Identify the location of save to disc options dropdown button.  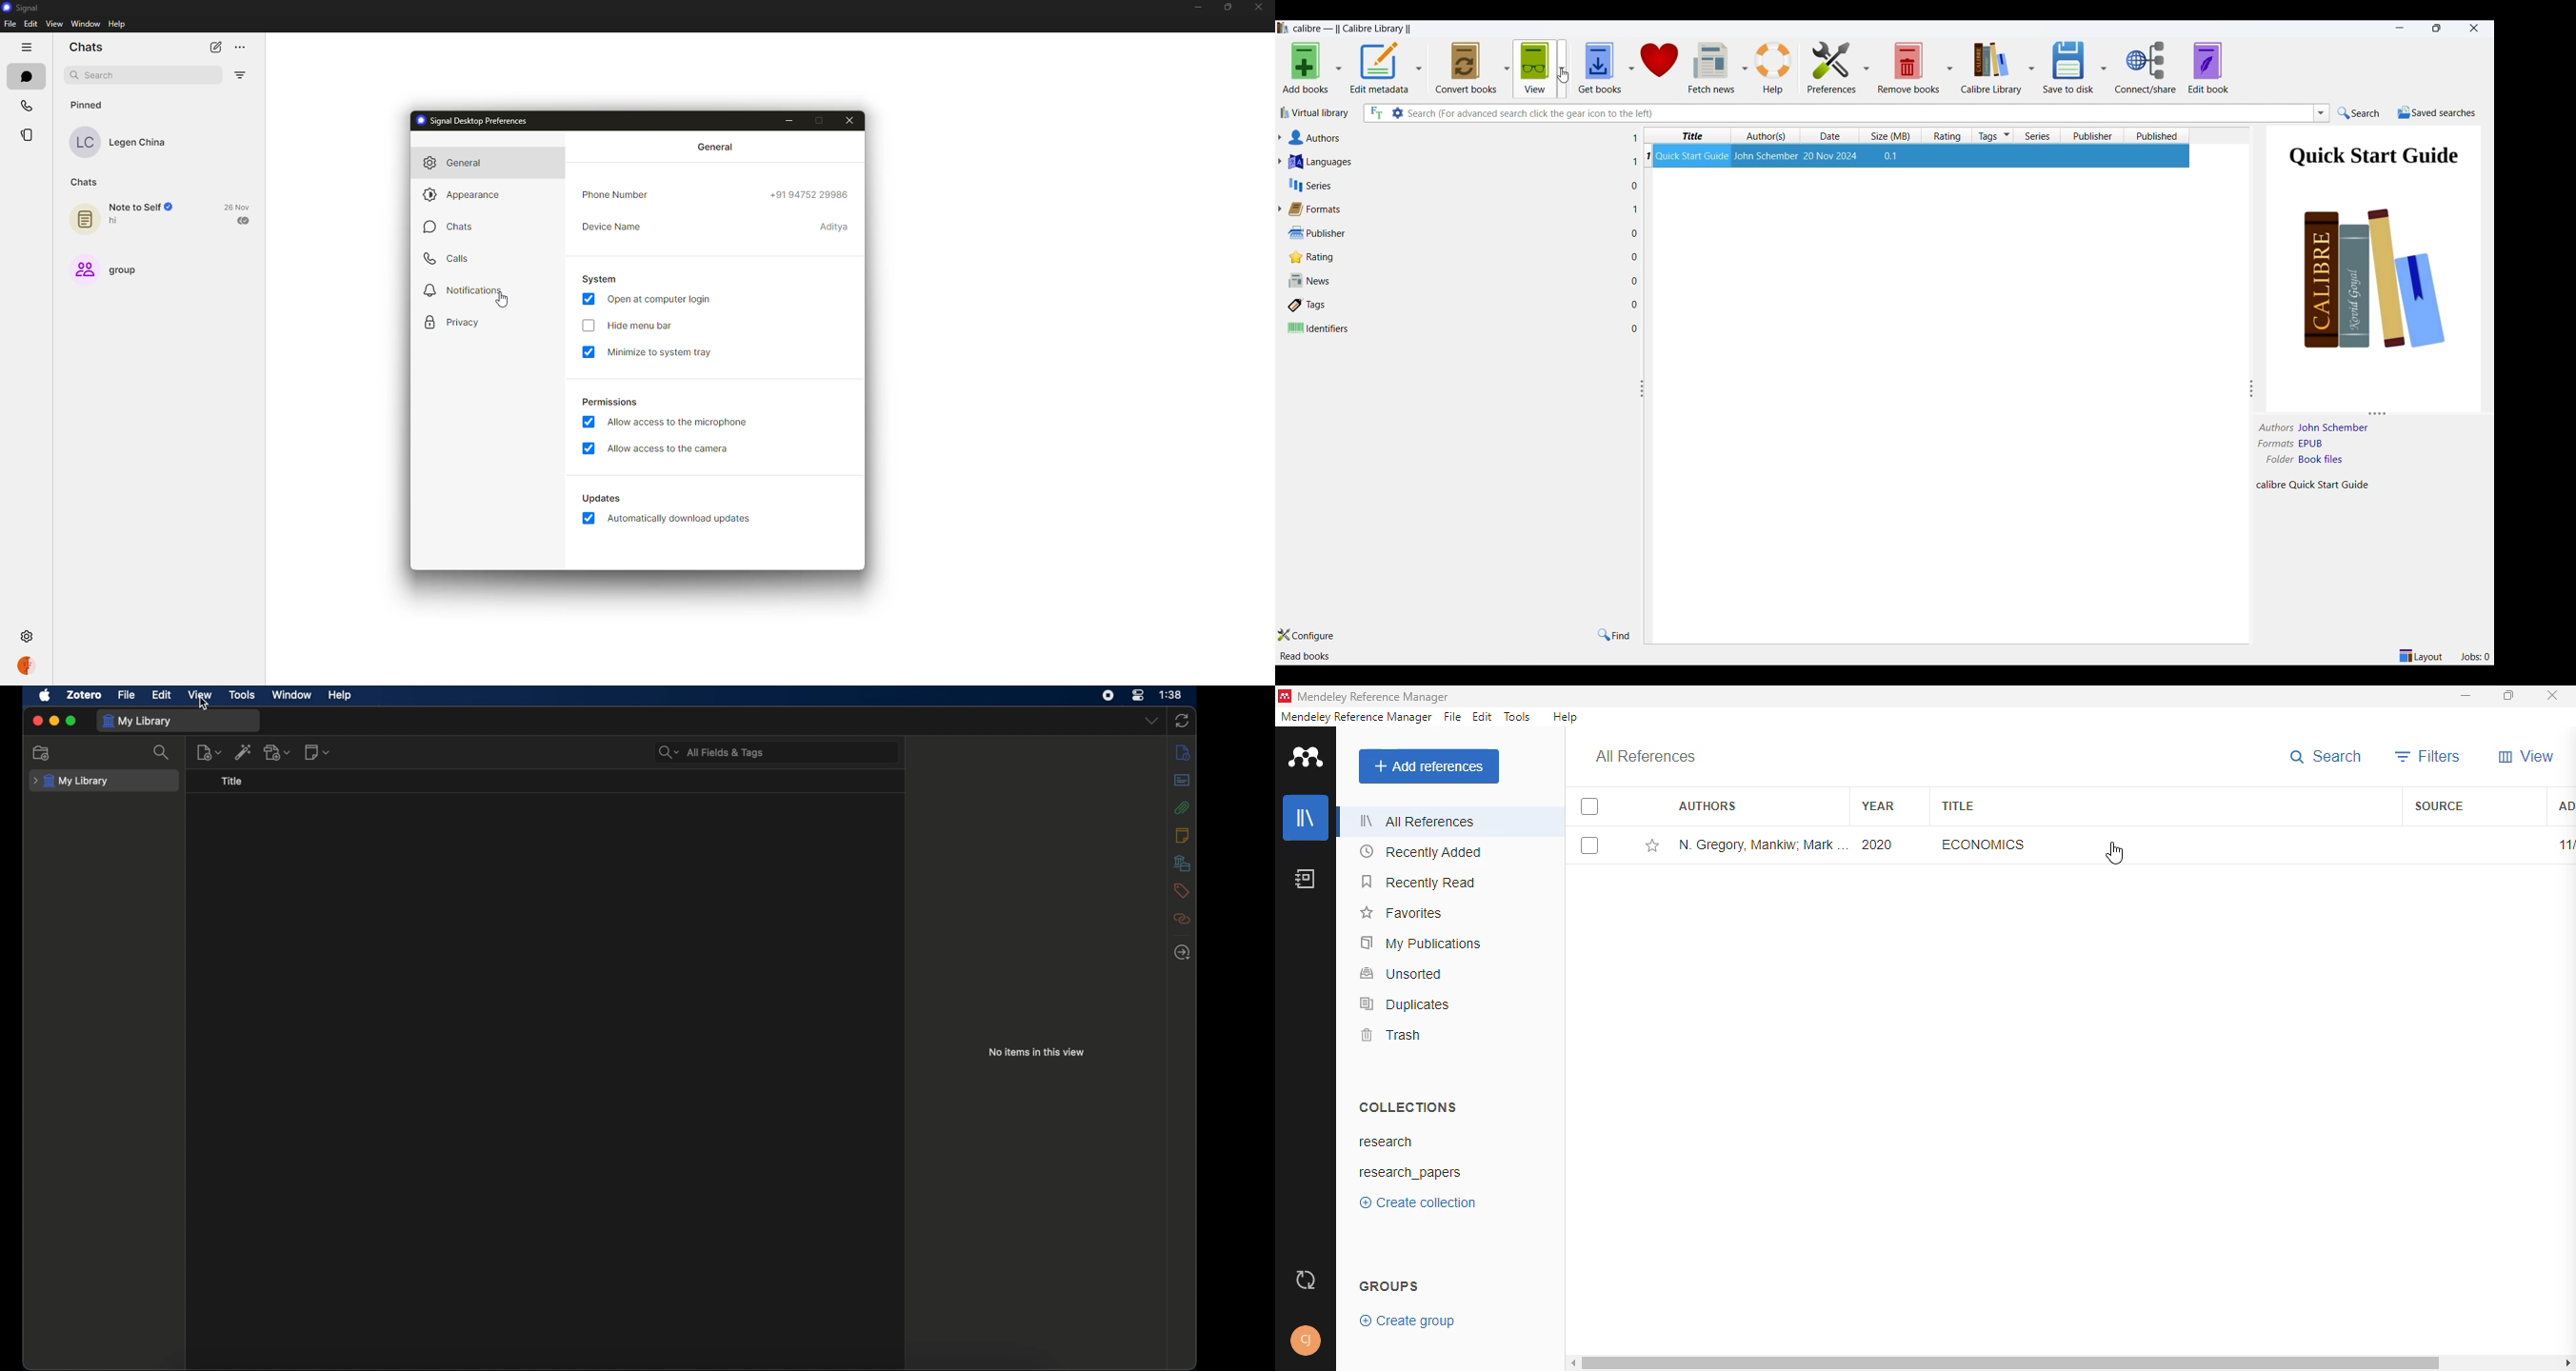
(2104, 67).